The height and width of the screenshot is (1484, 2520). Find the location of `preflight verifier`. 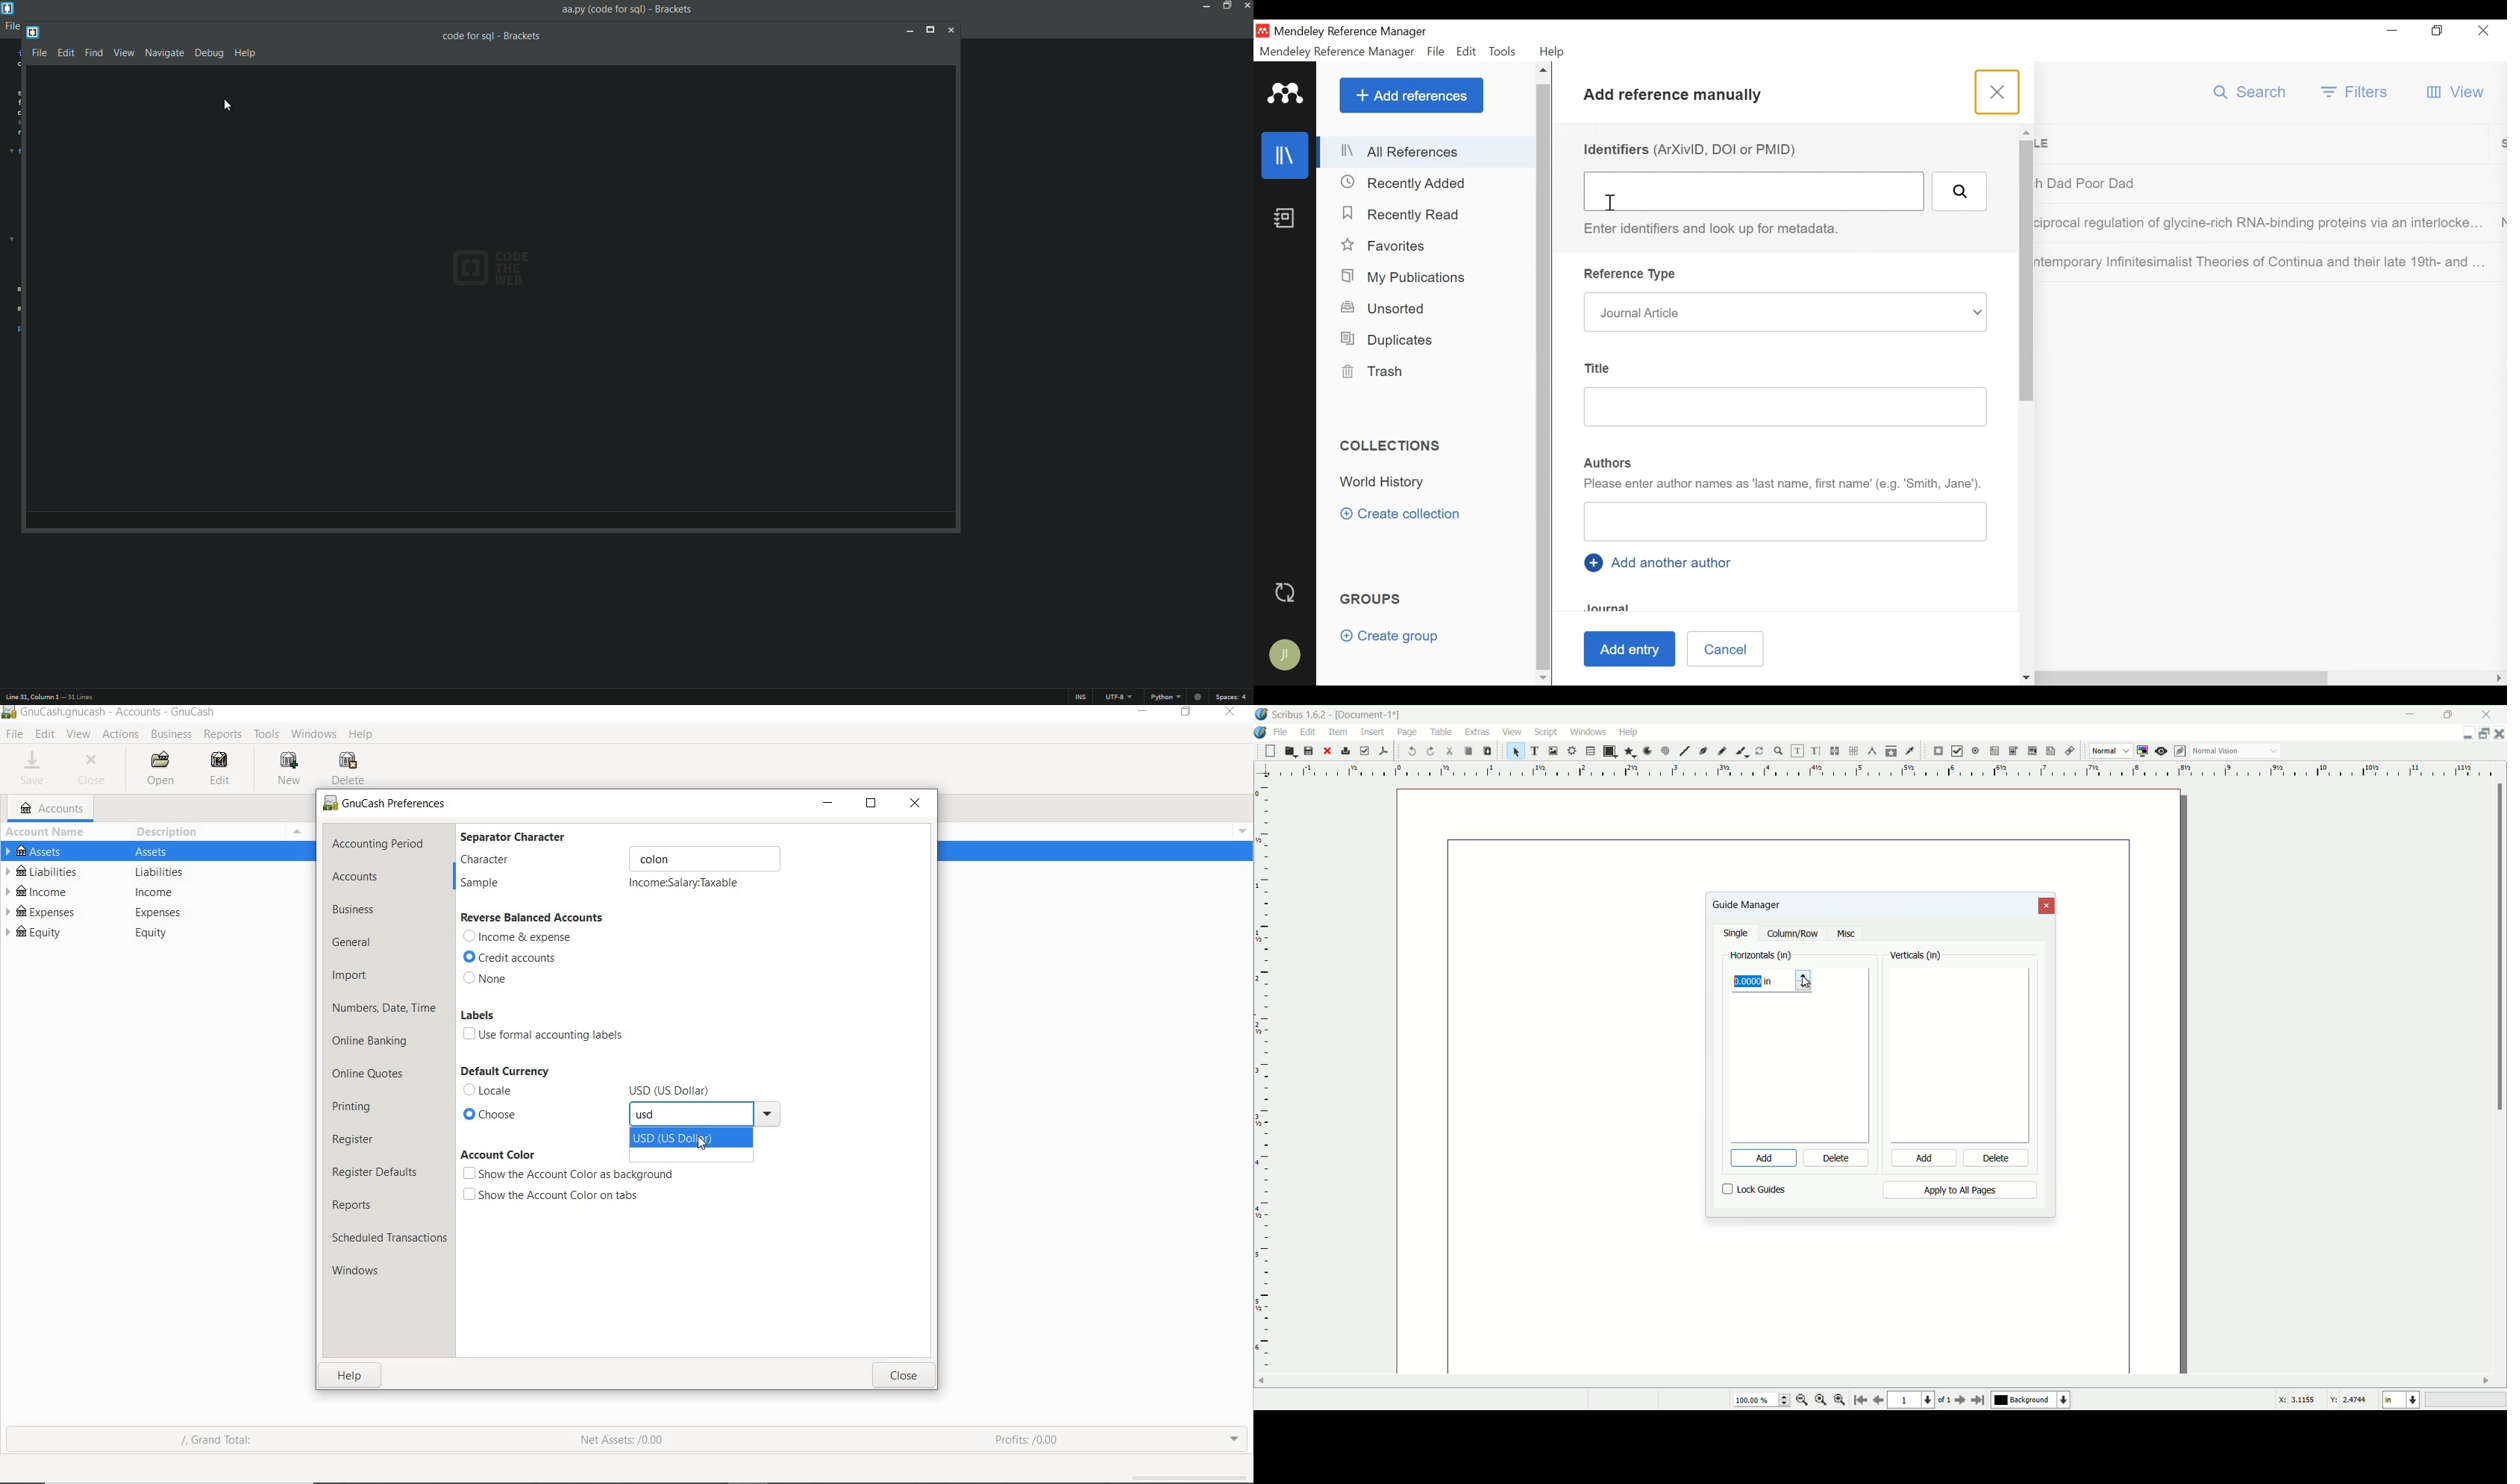

preflight verifier is located at coordinates (1364, 751).